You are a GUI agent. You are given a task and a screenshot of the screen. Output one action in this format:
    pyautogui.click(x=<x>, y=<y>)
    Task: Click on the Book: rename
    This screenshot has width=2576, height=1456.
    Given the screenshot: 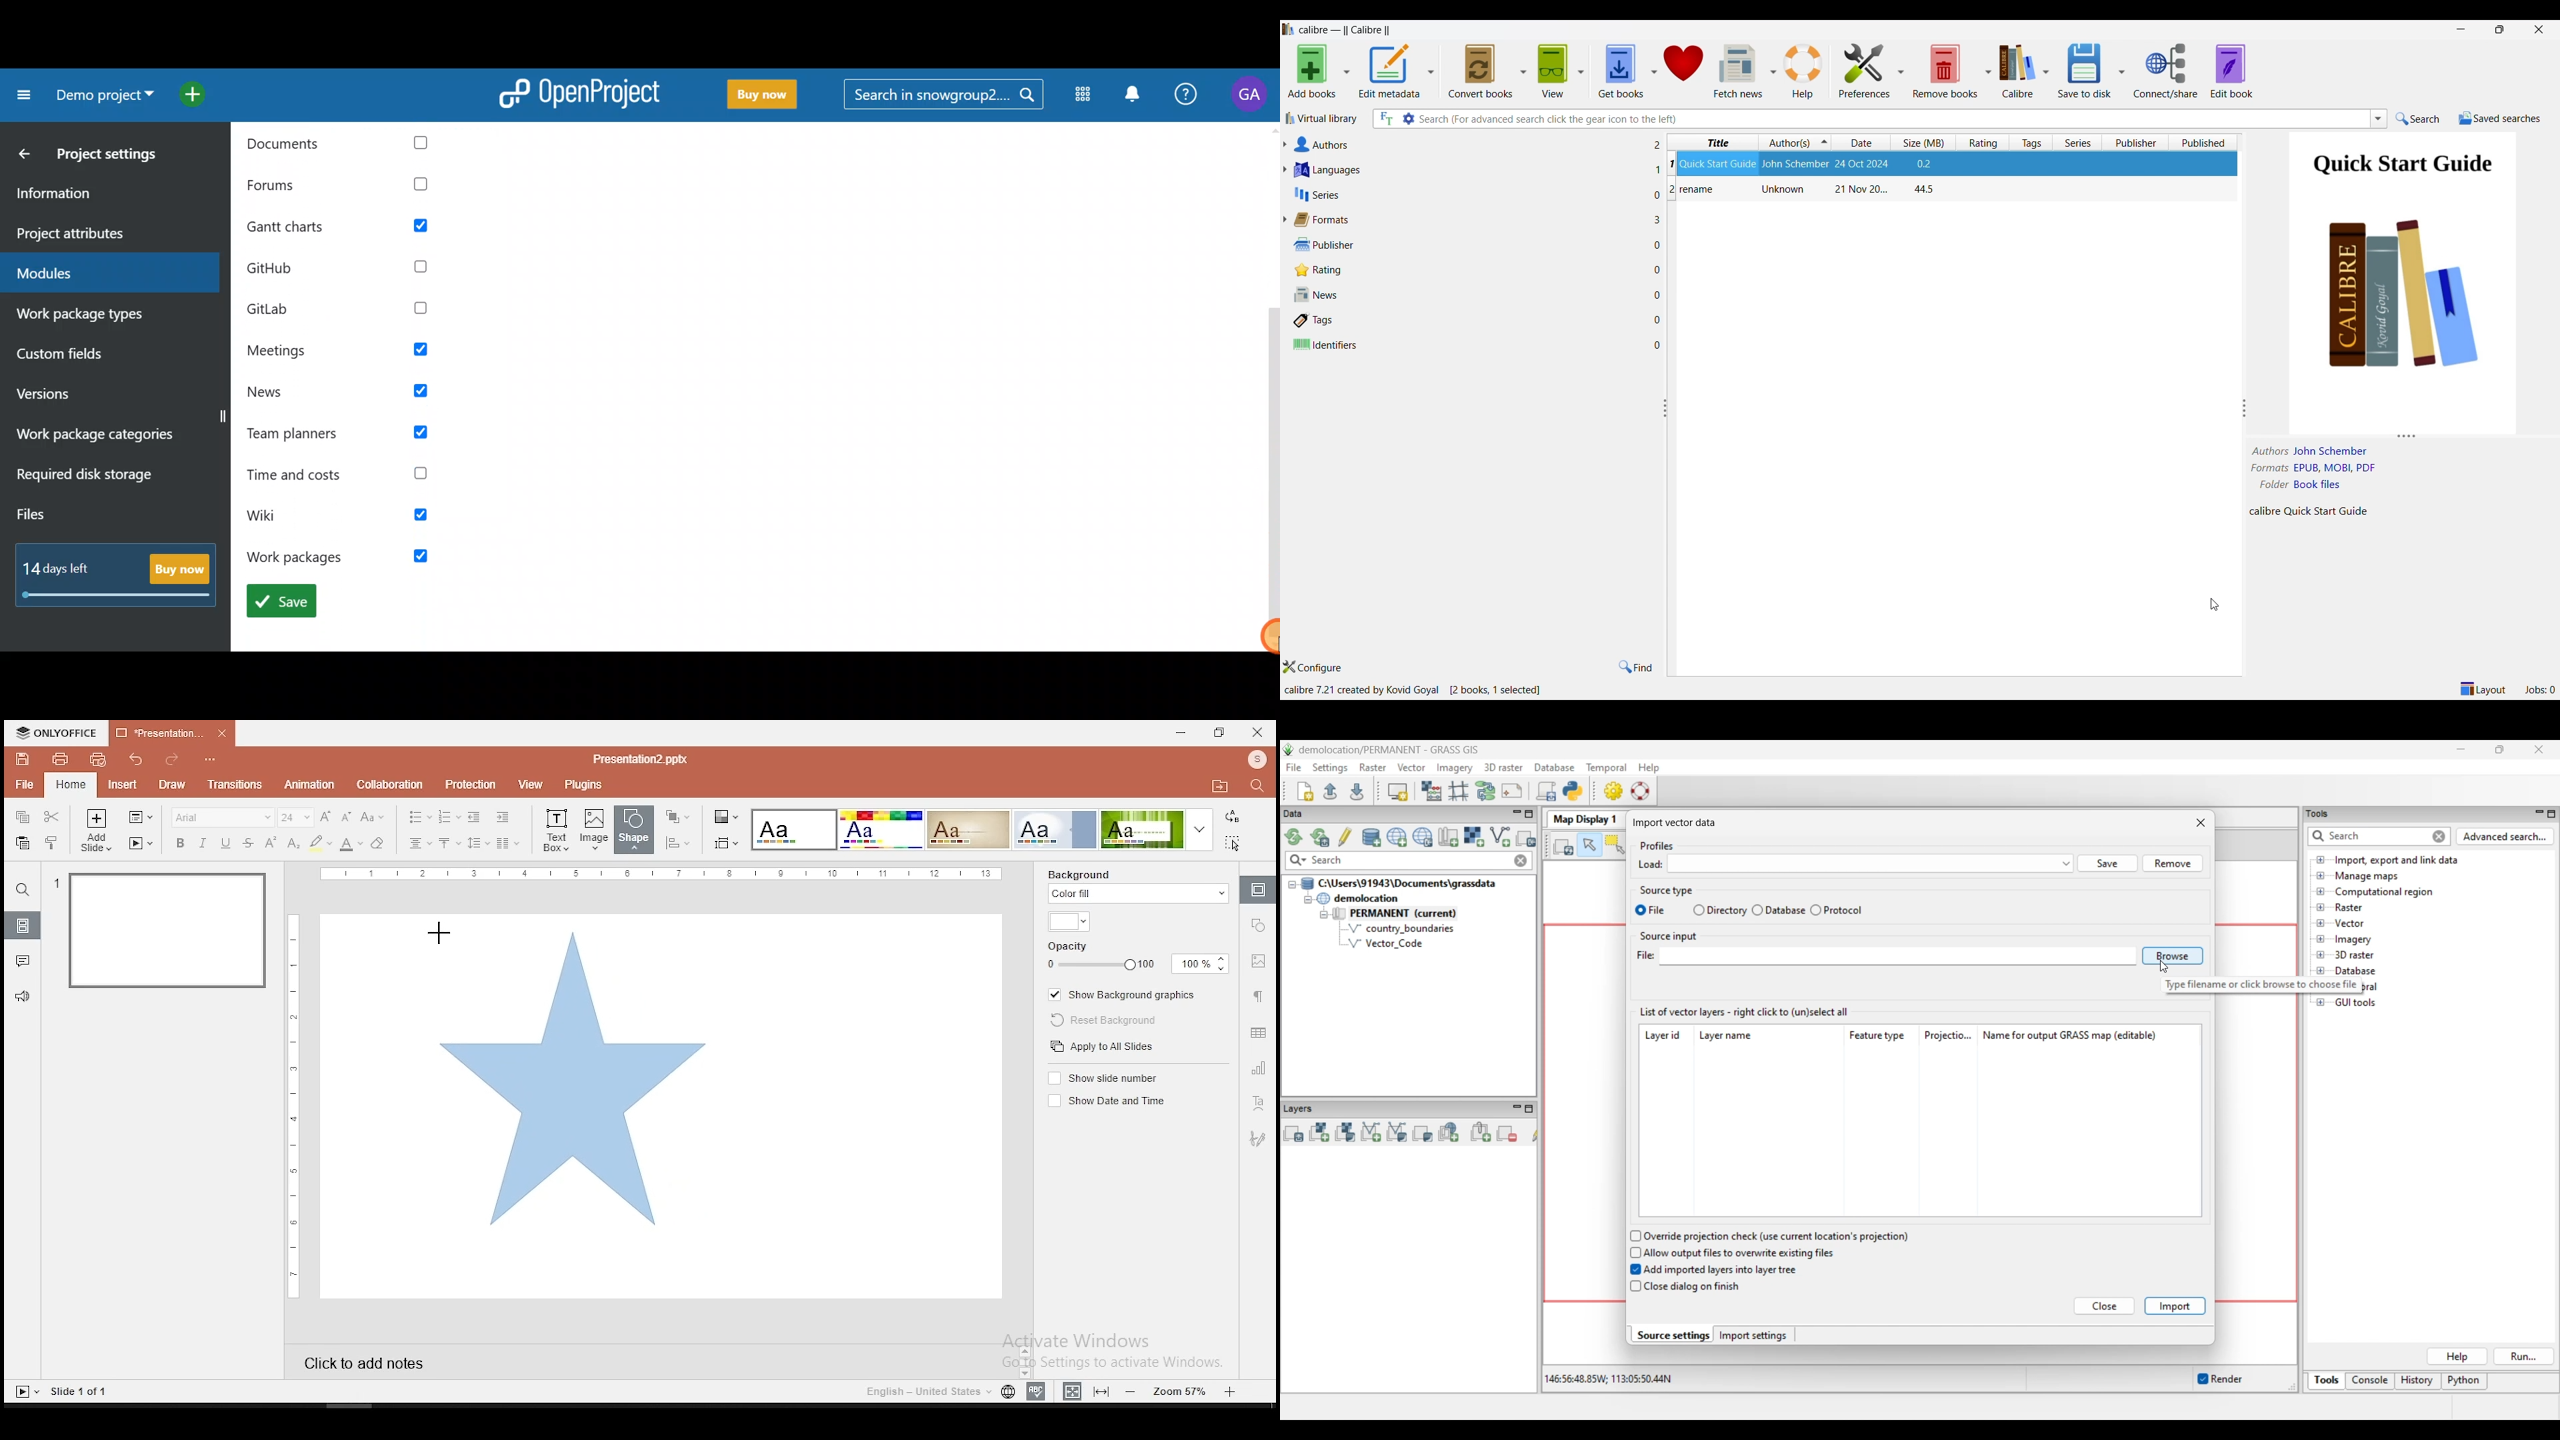 What is the action you would take?
    pyautogui.click(x=1805, y=191)
    